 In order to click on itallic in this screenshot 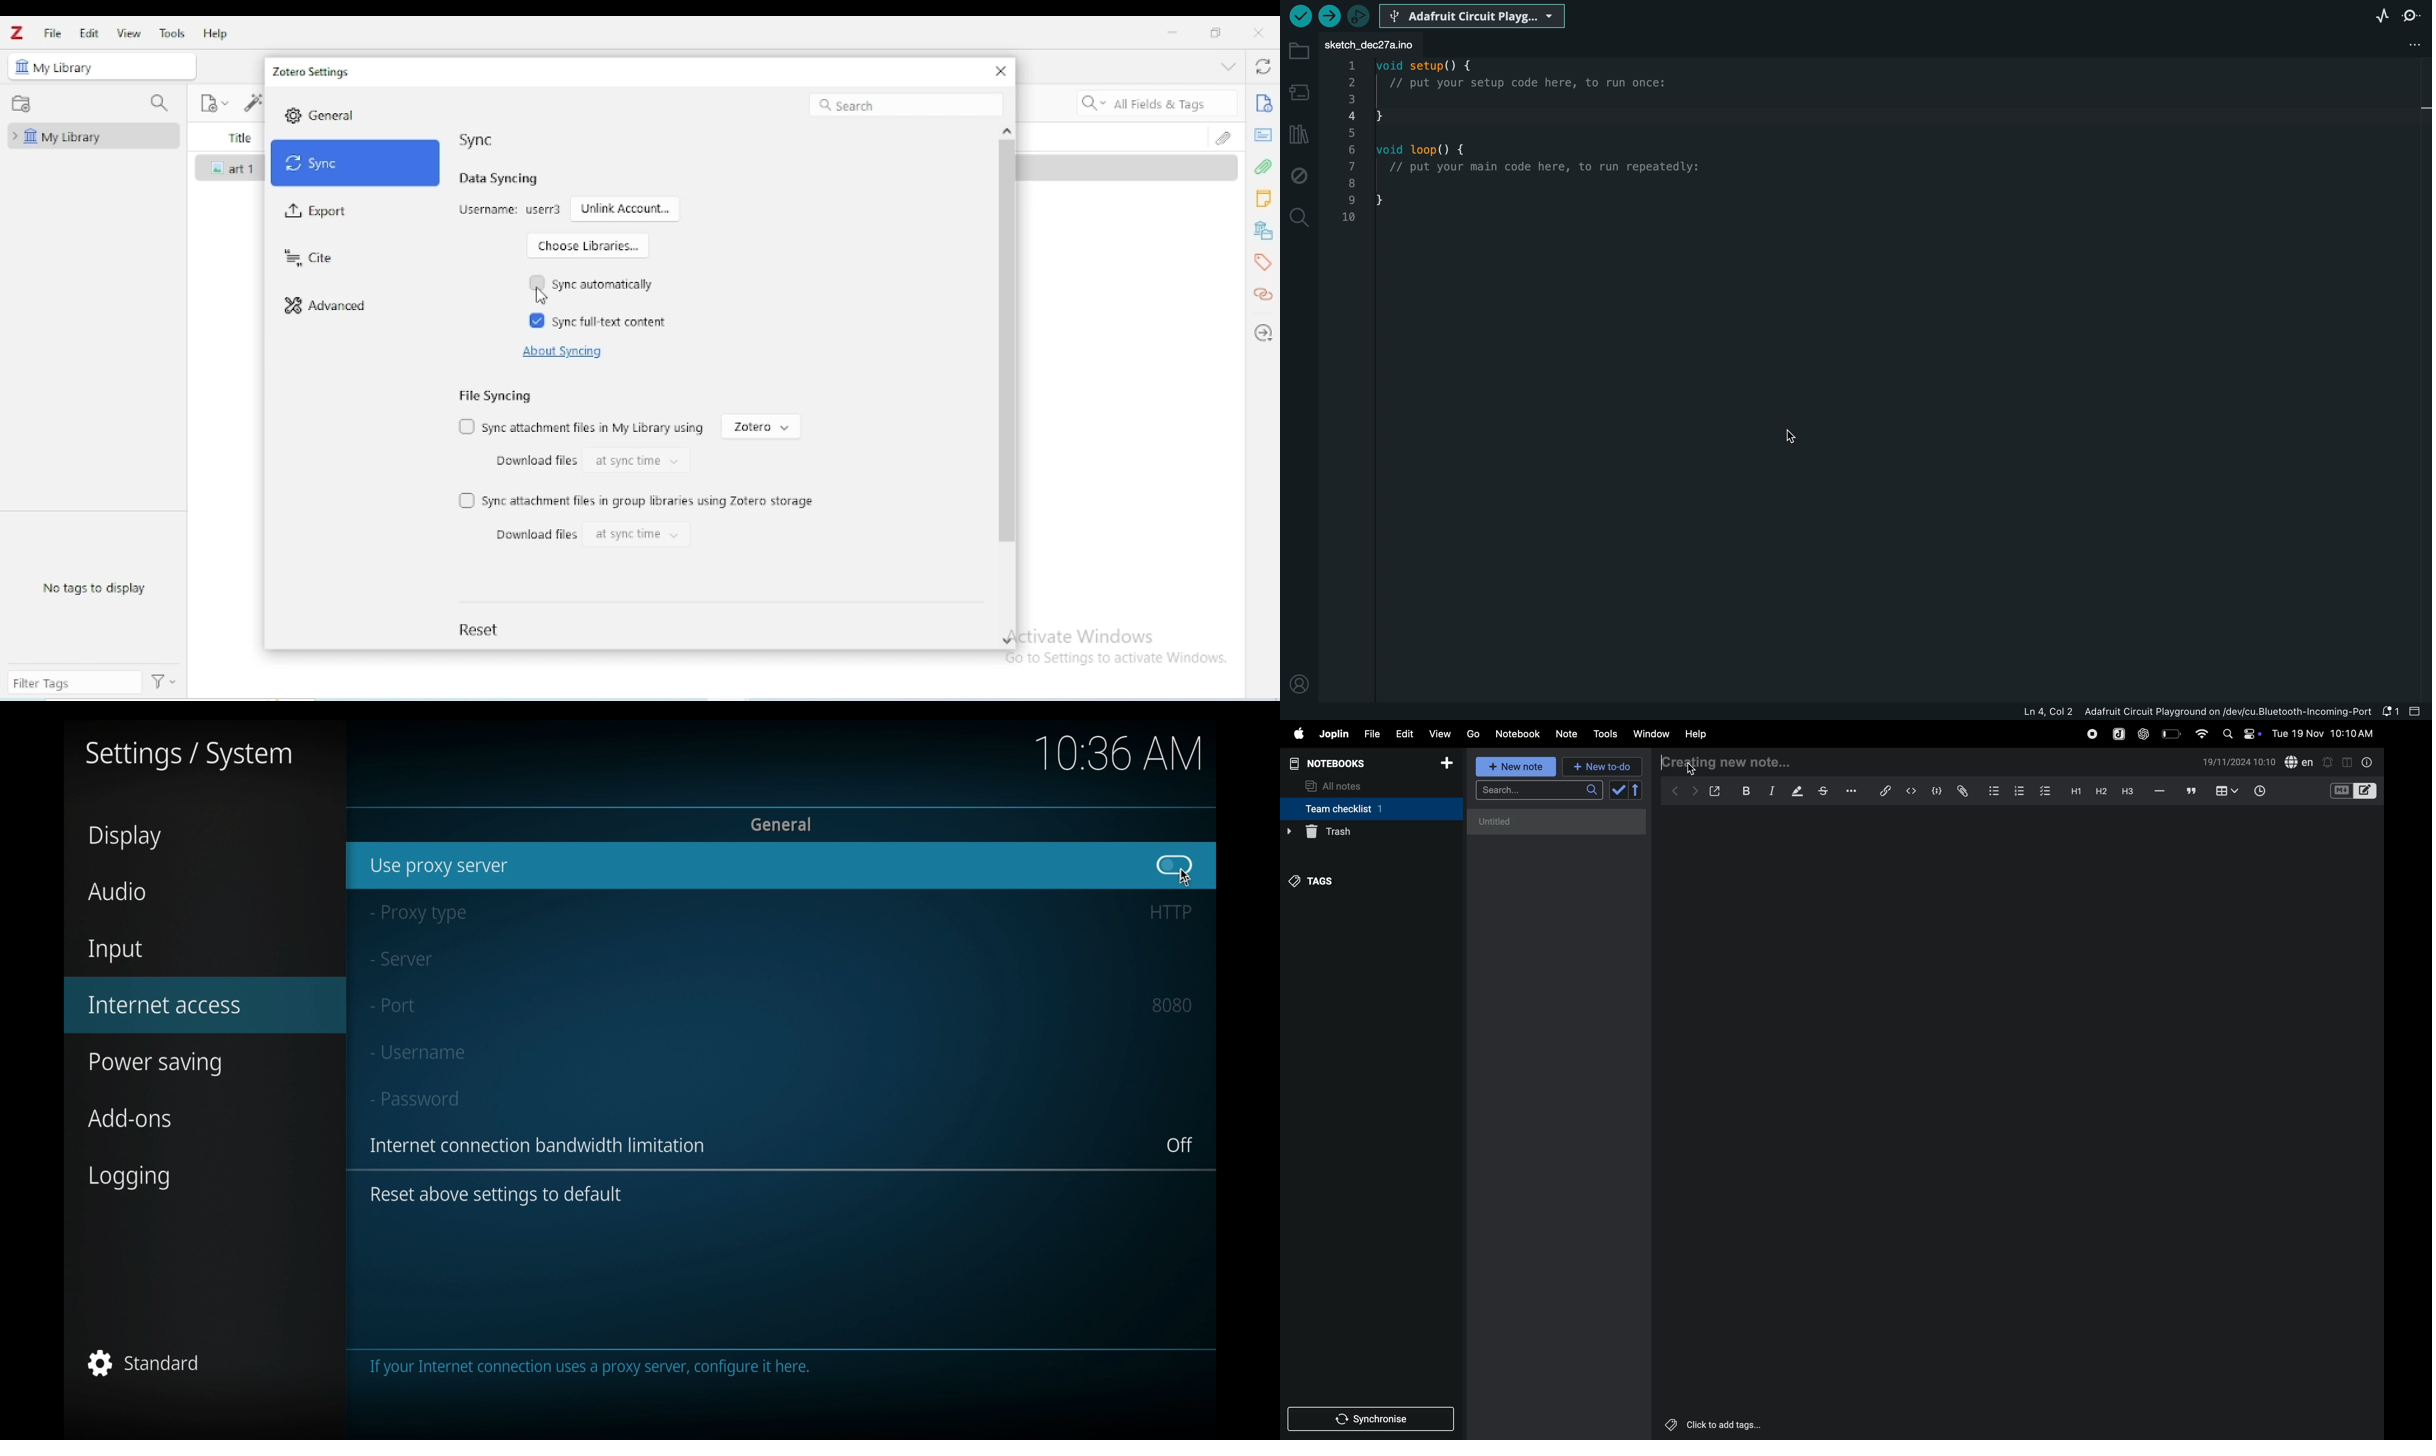, I will do `click(1770, 791)`.